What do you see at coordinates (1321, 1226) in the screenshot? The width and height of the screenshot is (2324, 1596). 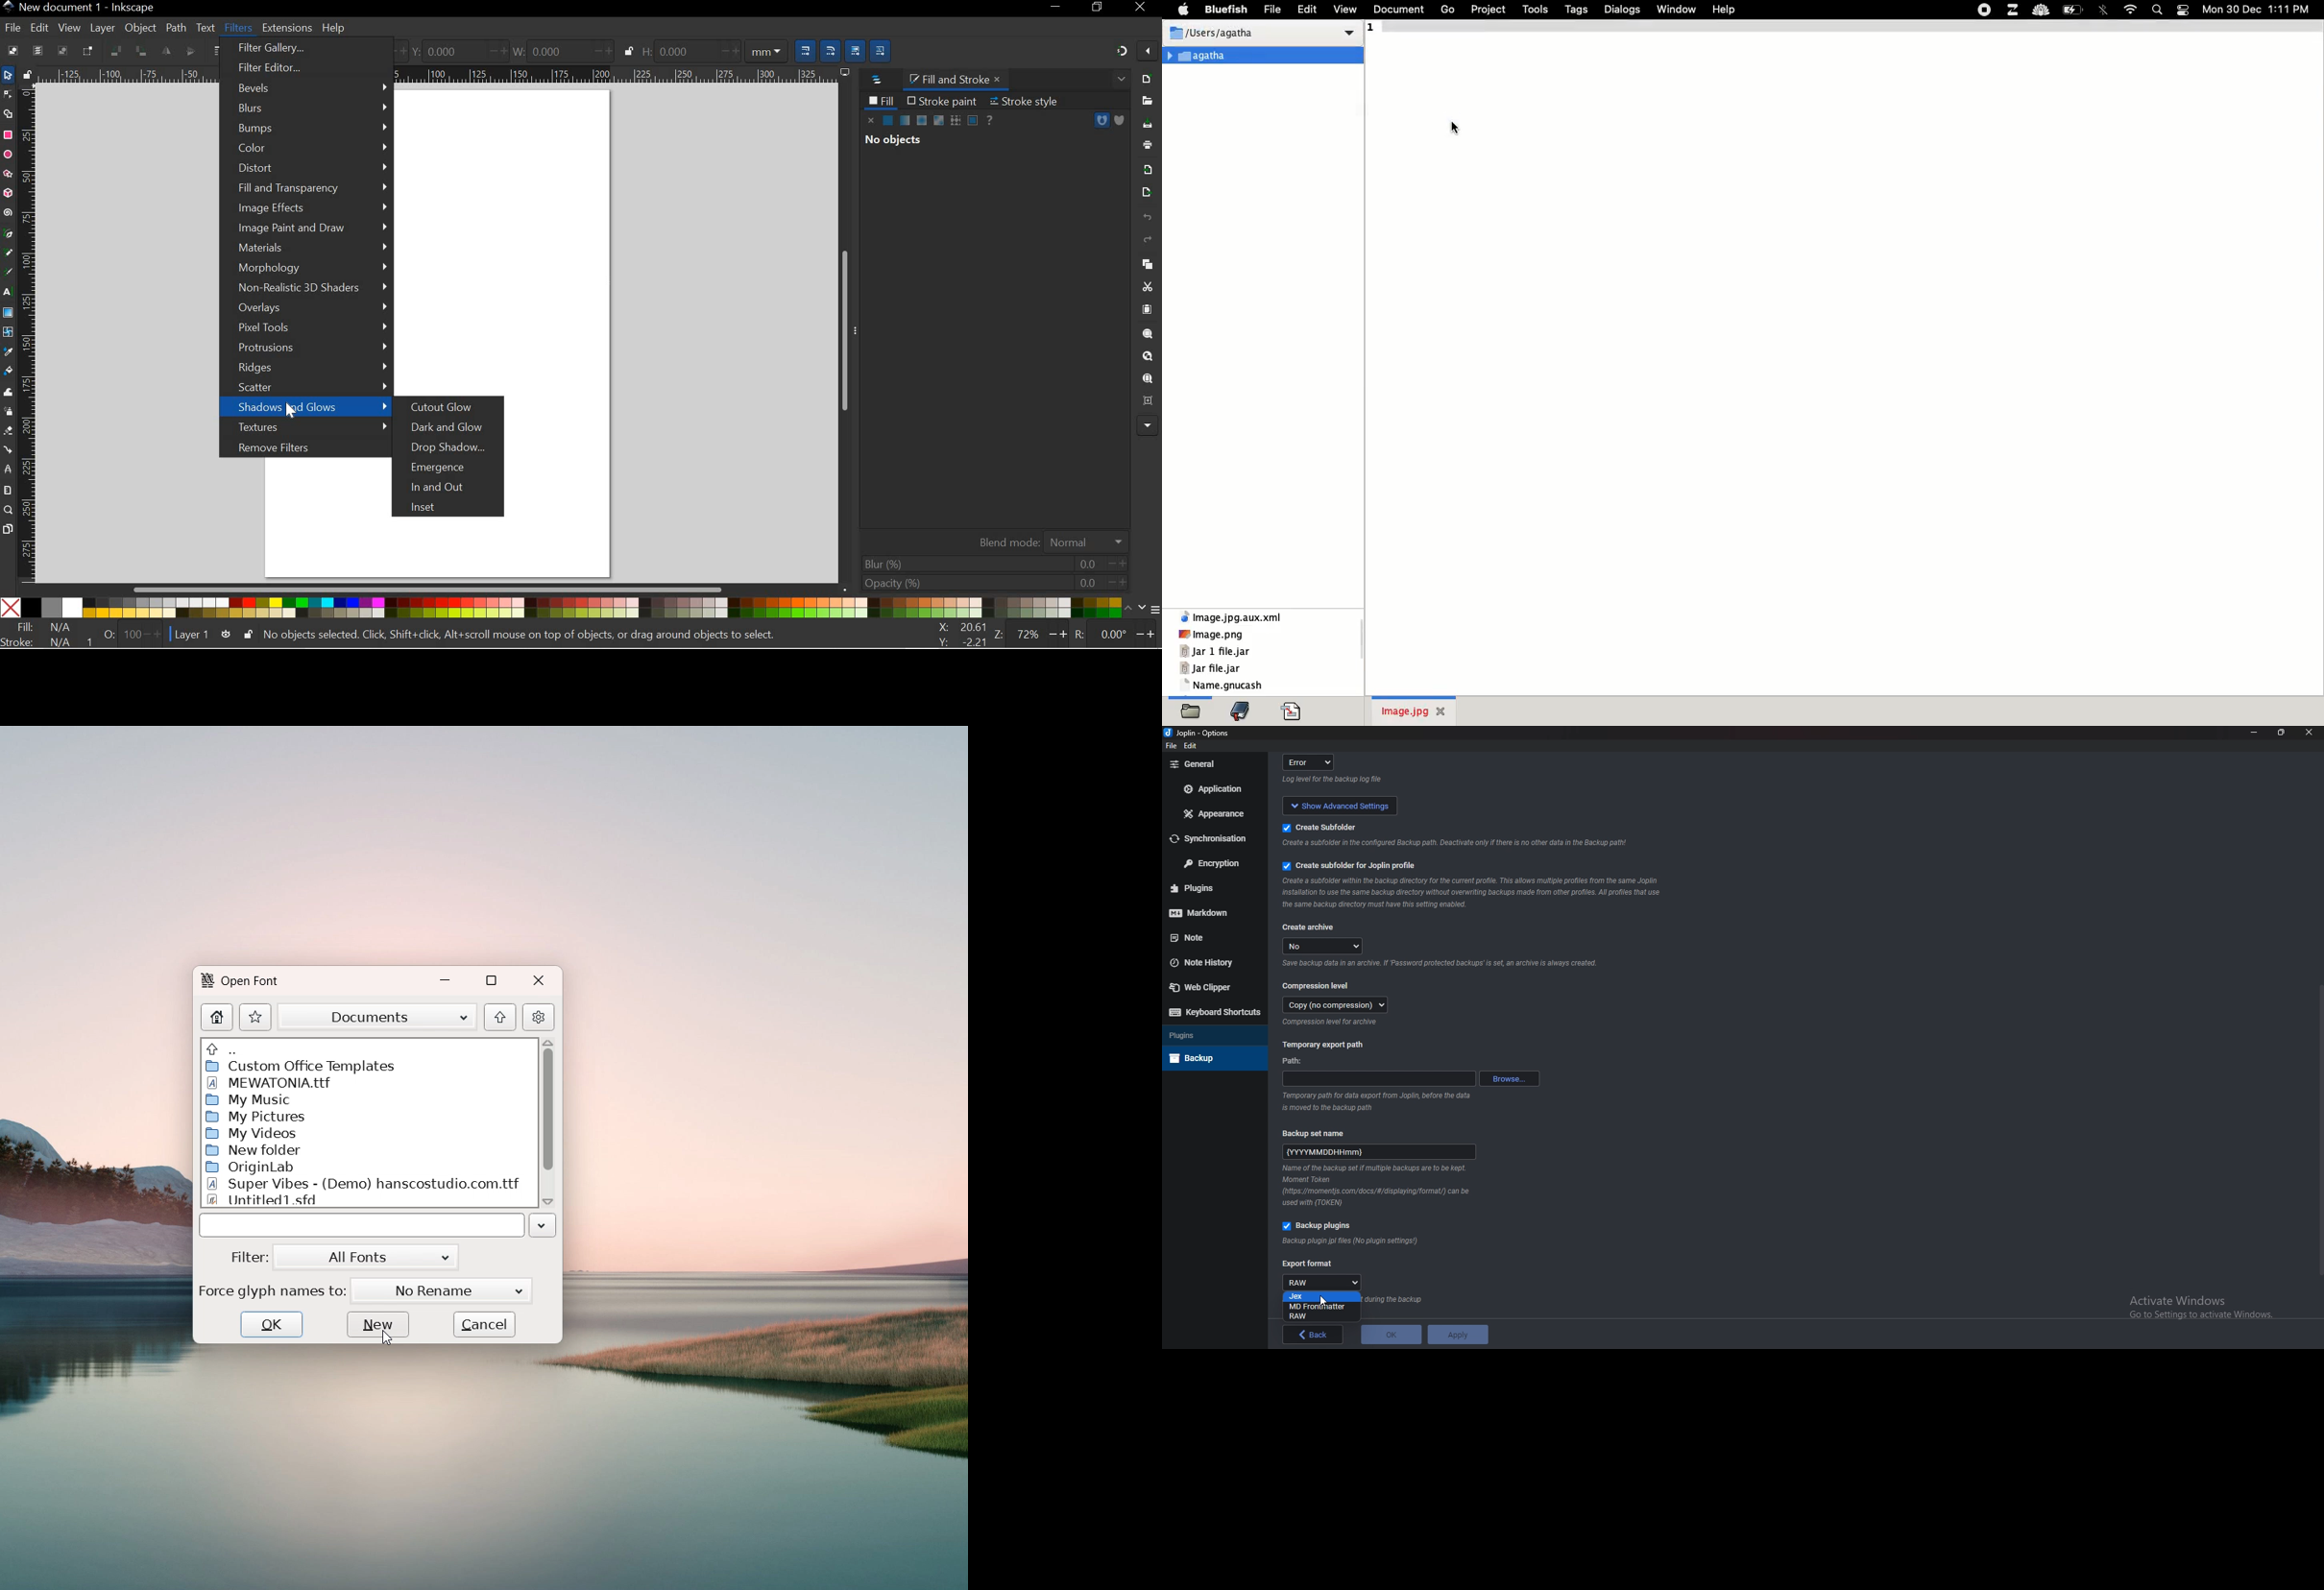 I see `Backup plugins` at bounding box center [1321, 1226].